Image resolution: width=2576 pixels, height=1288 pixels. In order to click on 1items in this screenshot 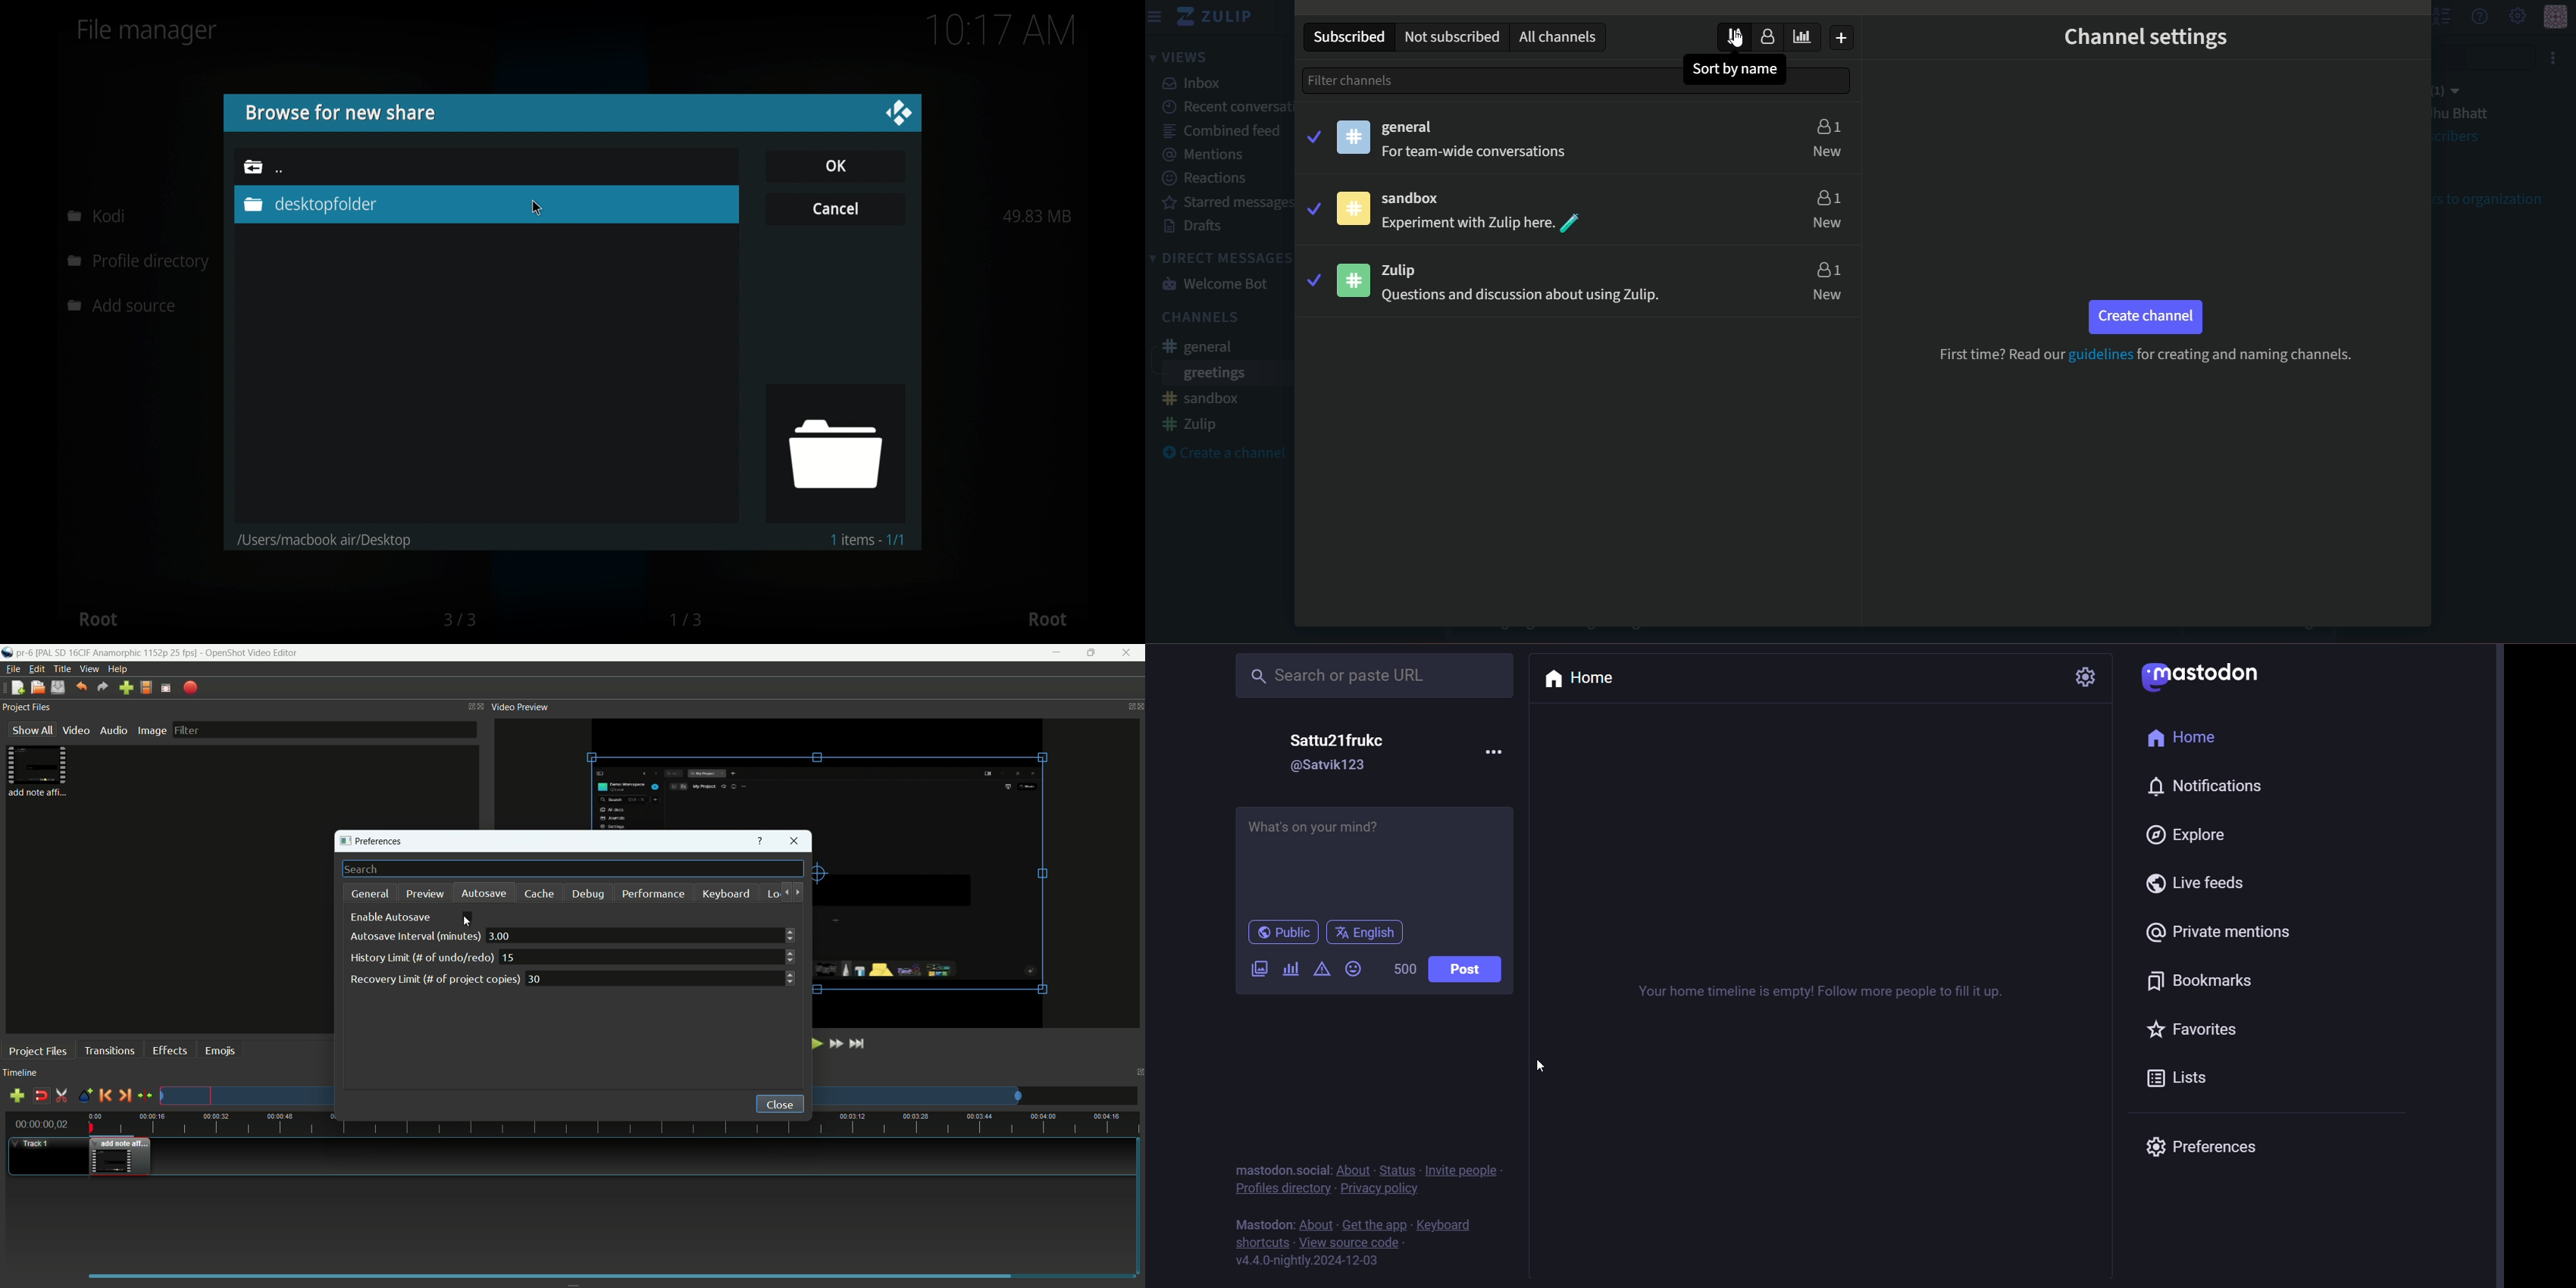, I will do `click(867, 539)`.